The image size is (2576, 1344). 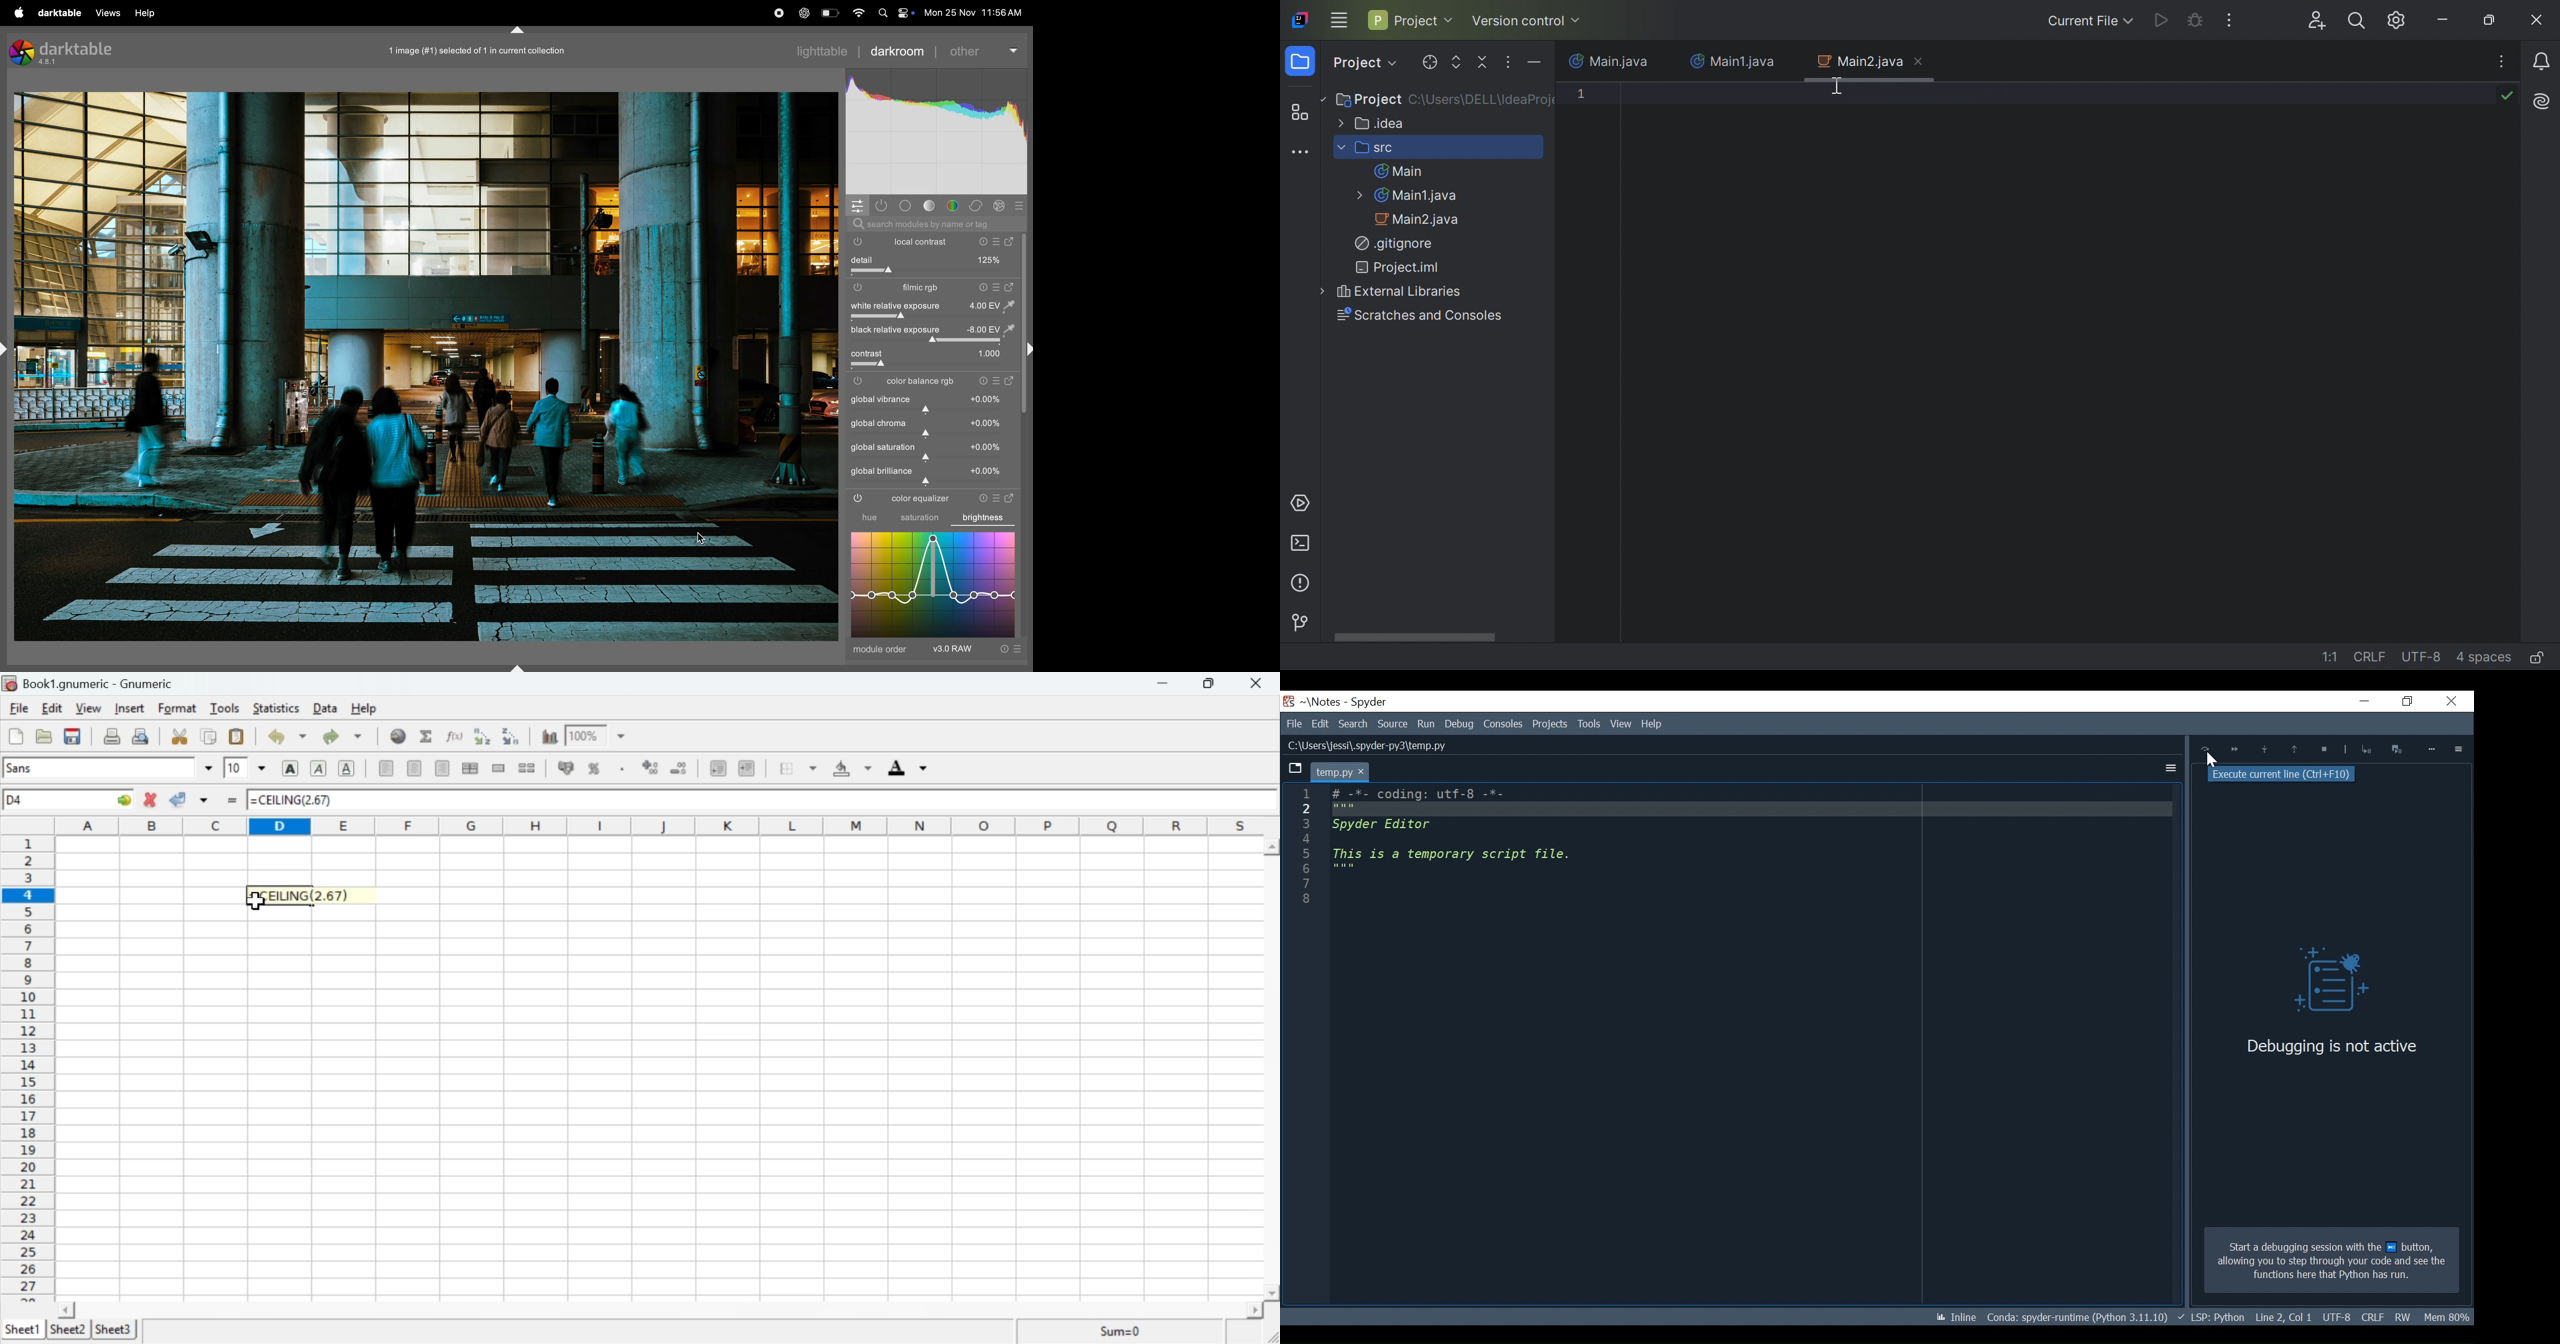 What do you see at coordinates (399, 736) in the screenshot?
I see `Insert hyperlink` at bounding box center [399, 736].